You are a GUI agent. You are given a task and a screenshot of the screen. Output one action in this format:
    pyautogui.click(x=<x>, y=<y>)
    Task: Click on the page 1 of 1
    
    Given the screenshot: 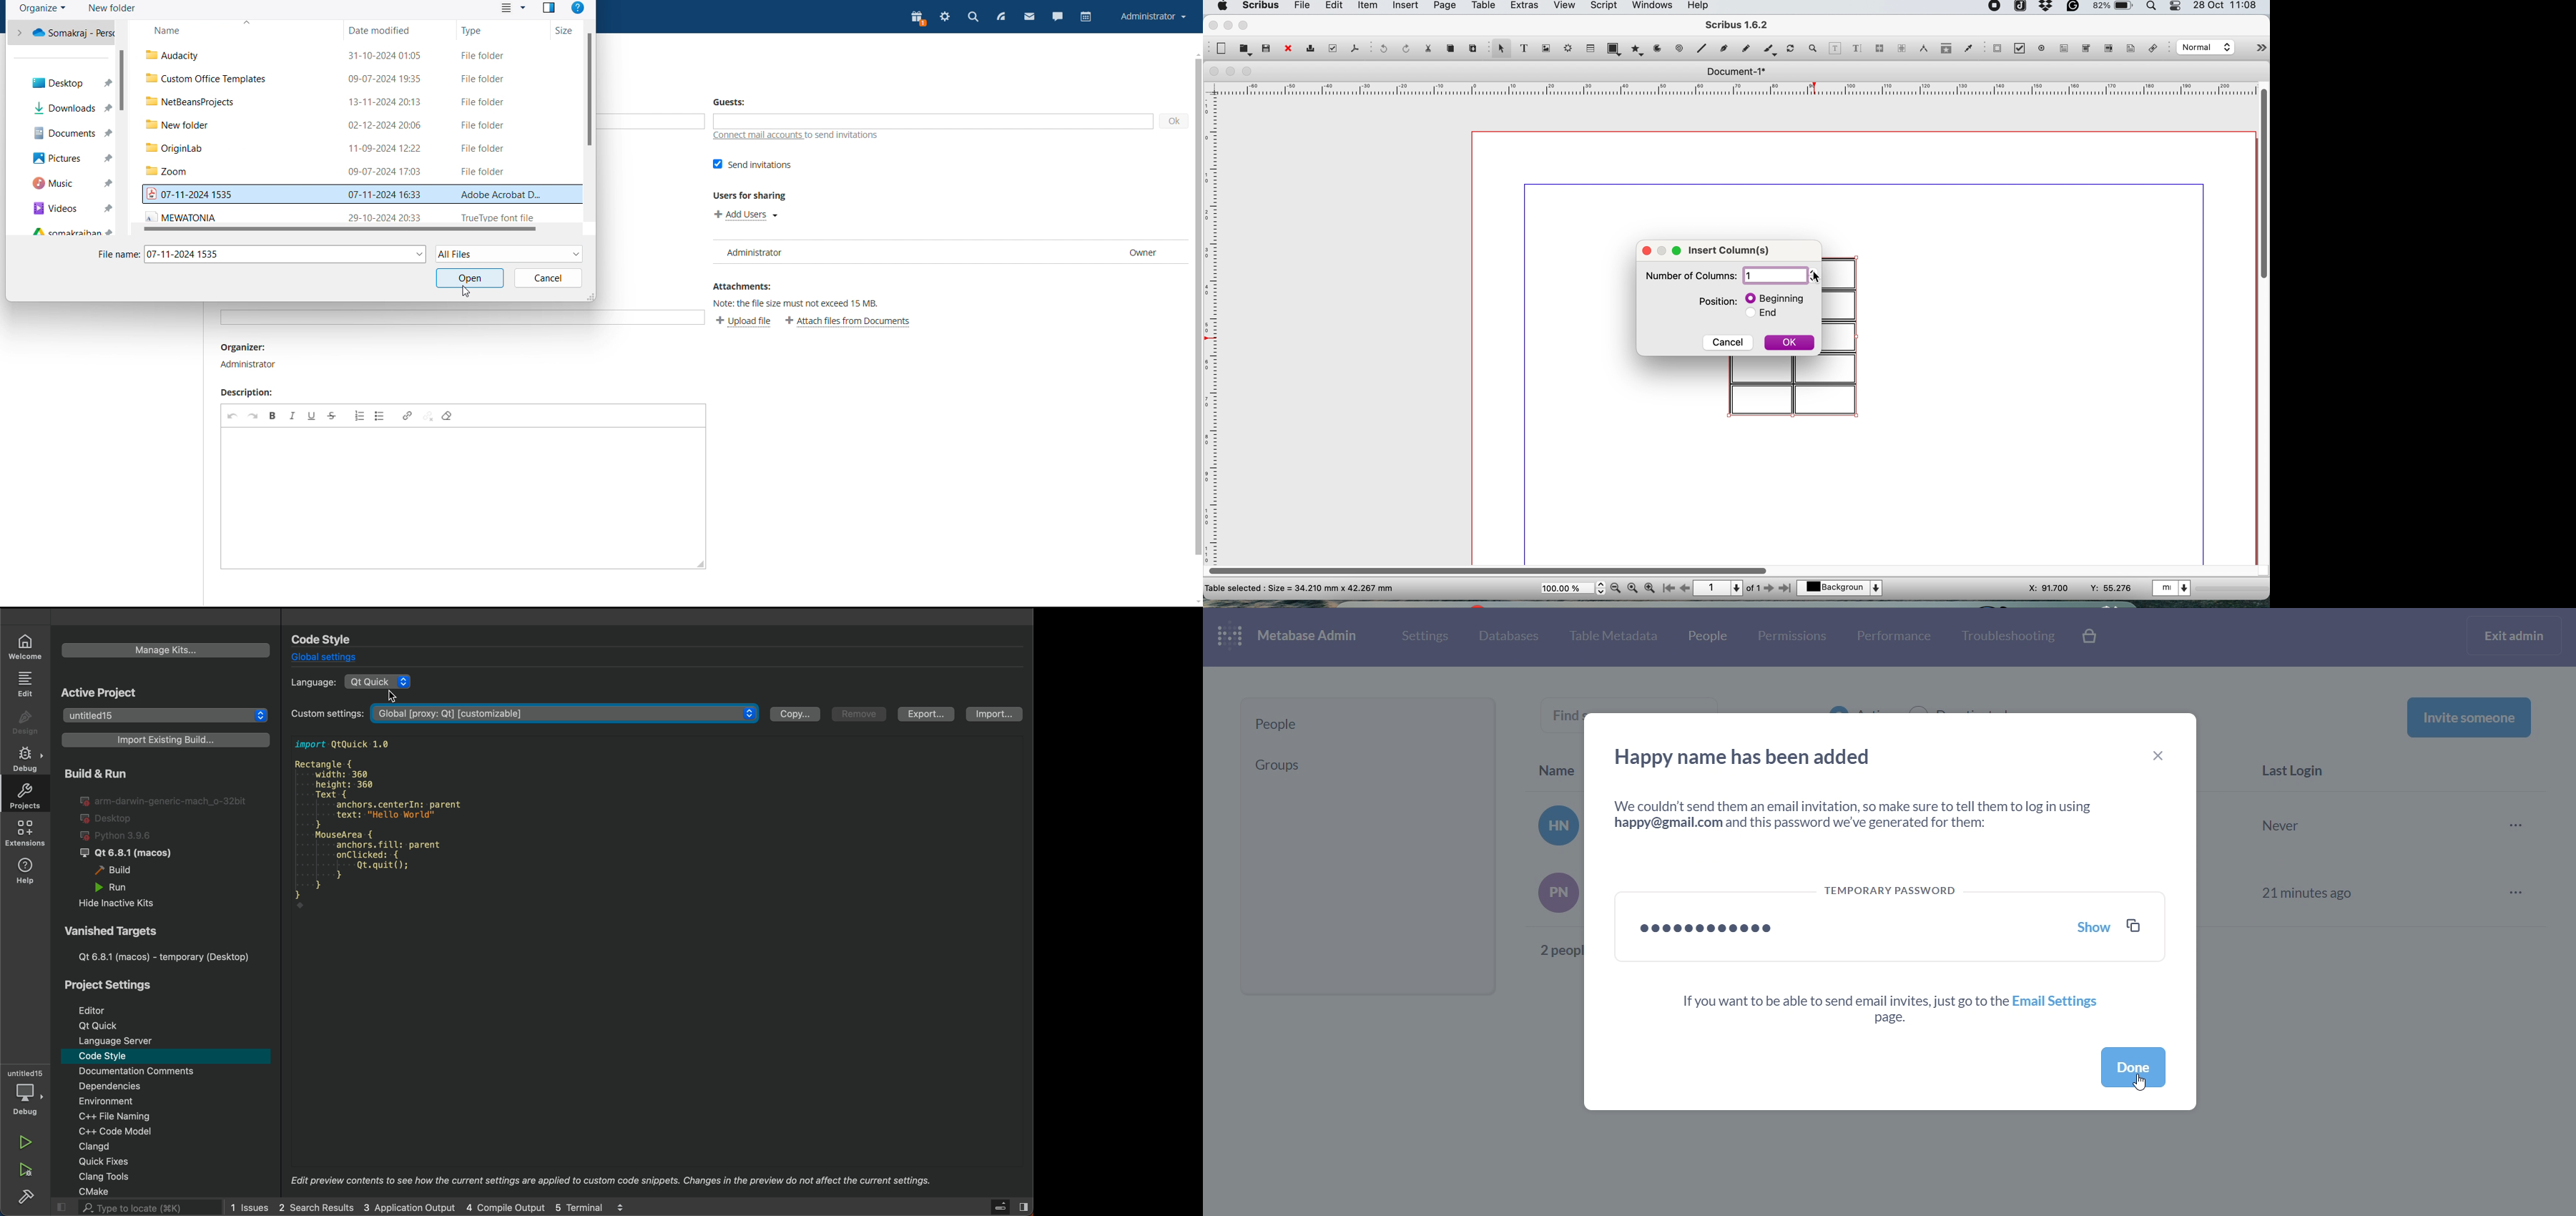 What is the action you would take?
    pyautogui.click(x=1726, y=588)
    